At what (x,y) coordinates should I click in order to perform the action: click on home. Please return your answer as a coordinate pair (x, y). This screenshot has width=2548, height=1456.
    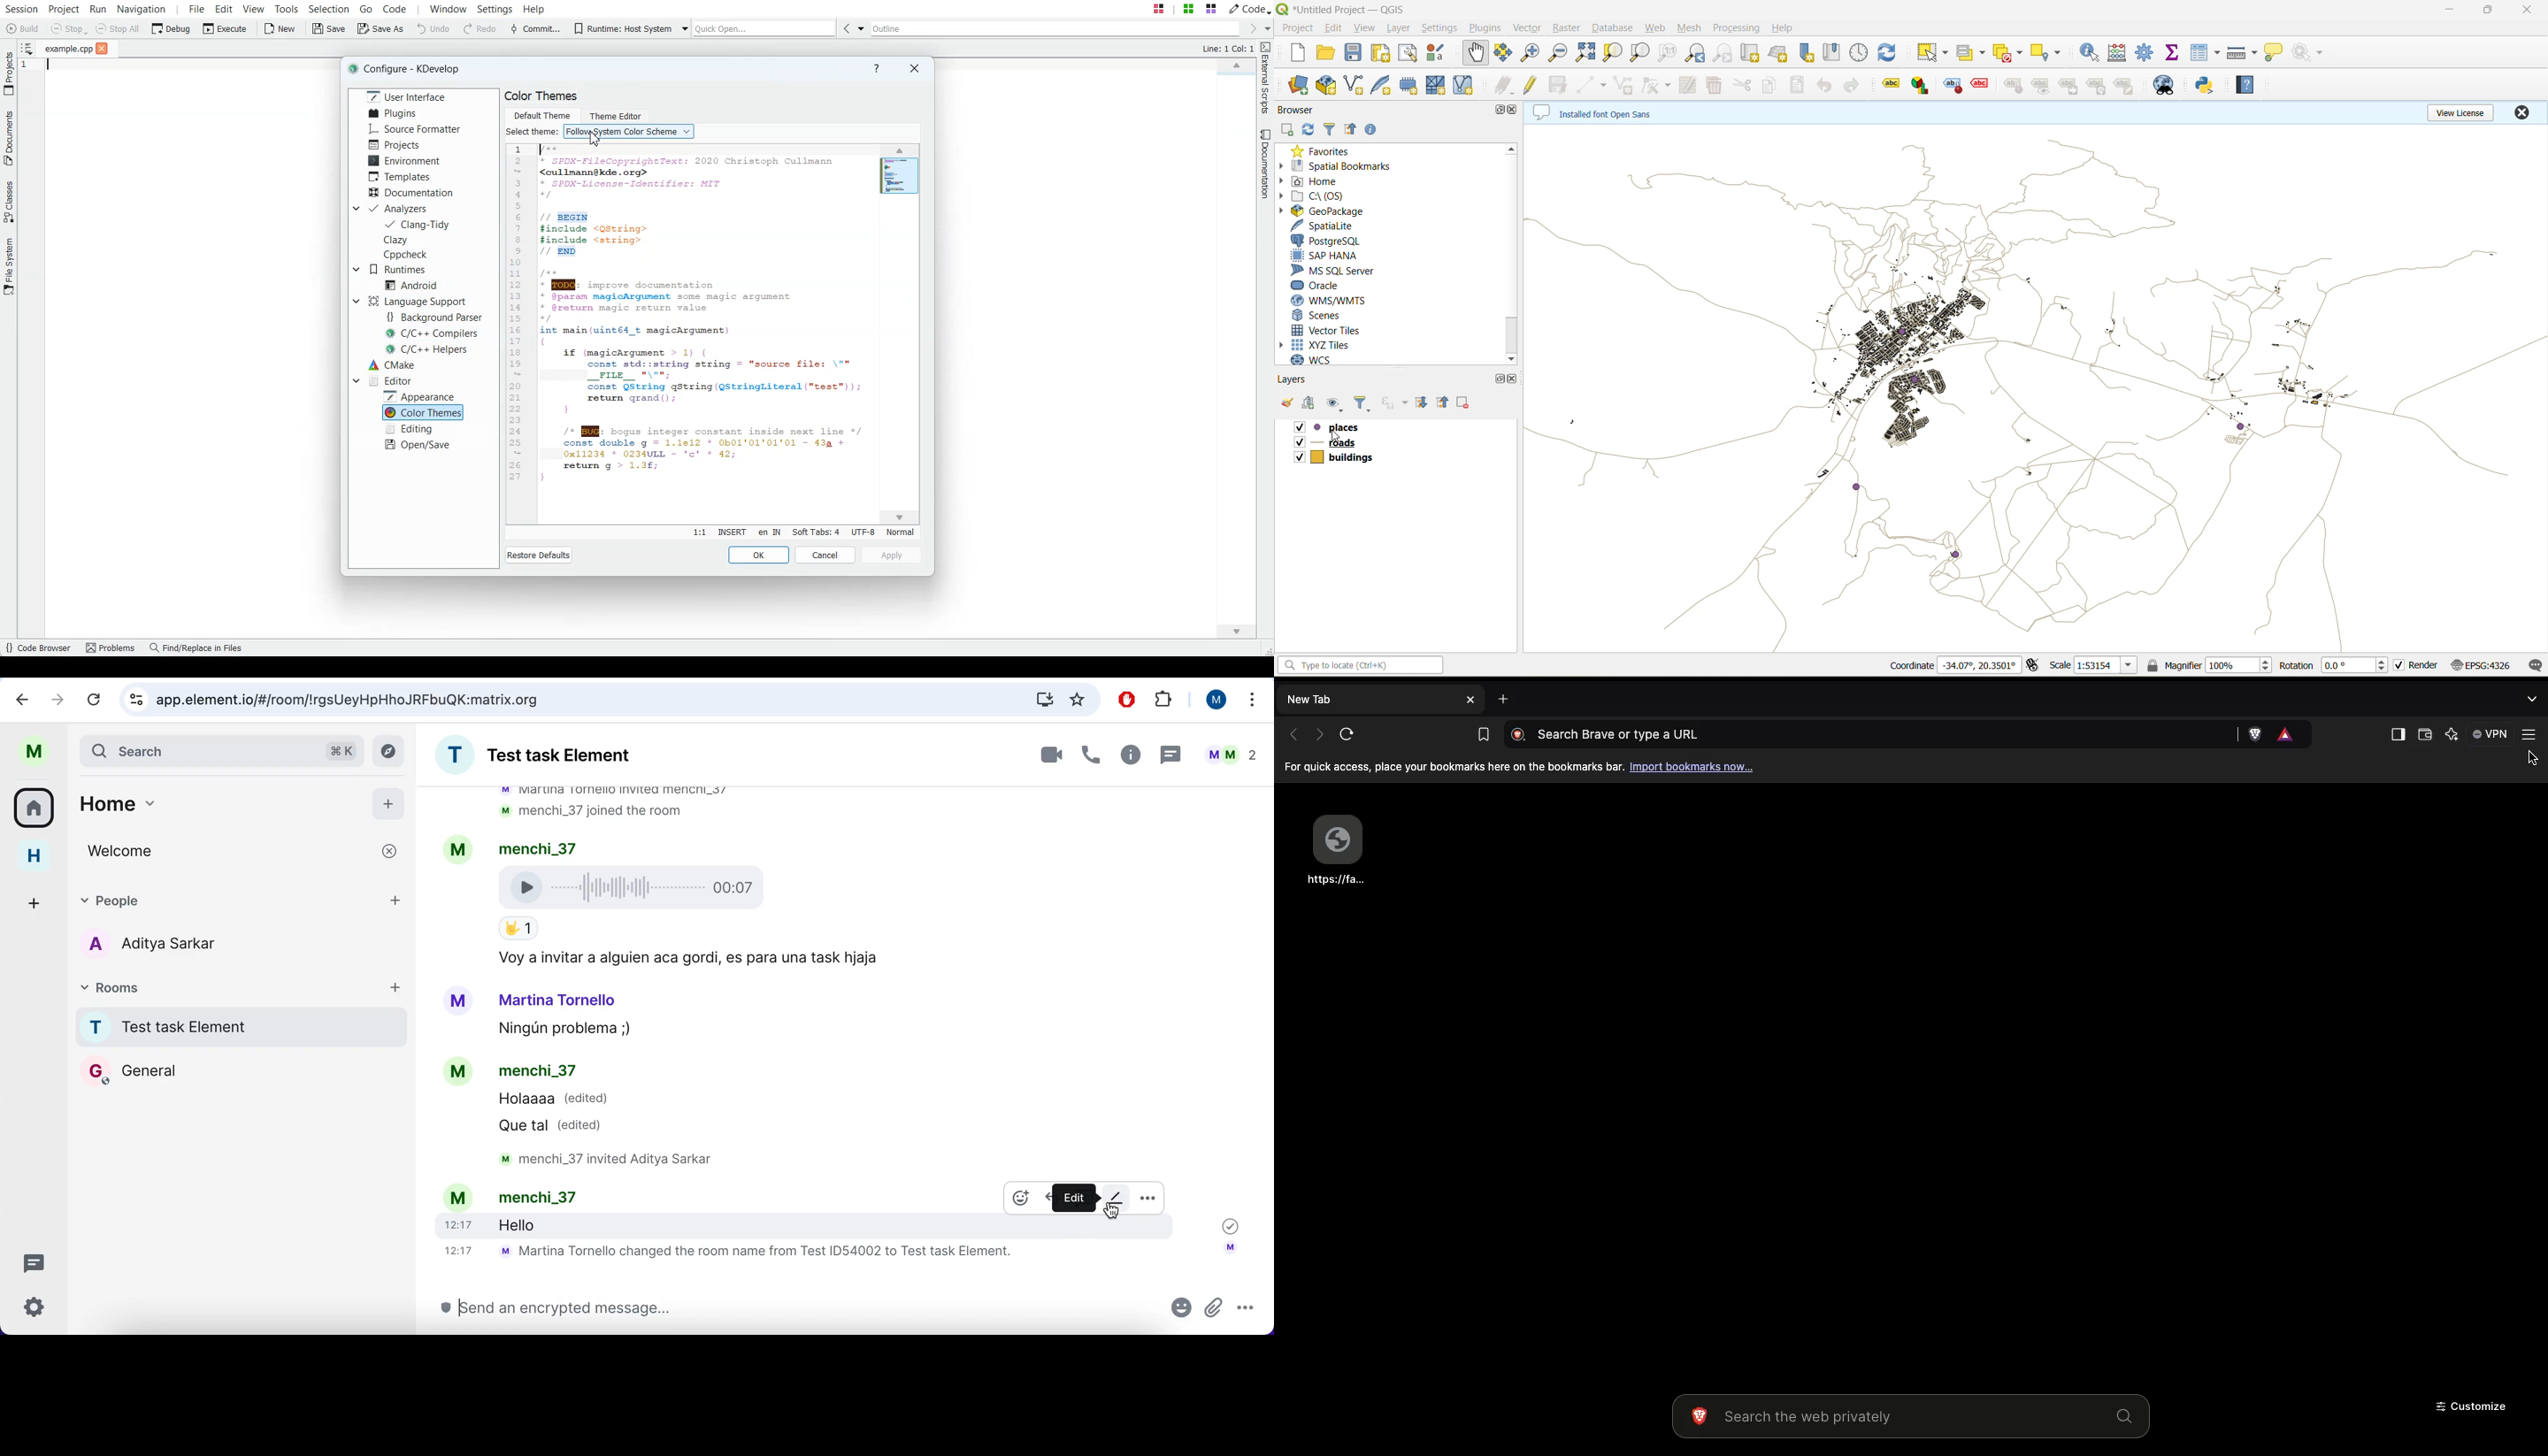
    Looking at the image, I should click on (212, 800).